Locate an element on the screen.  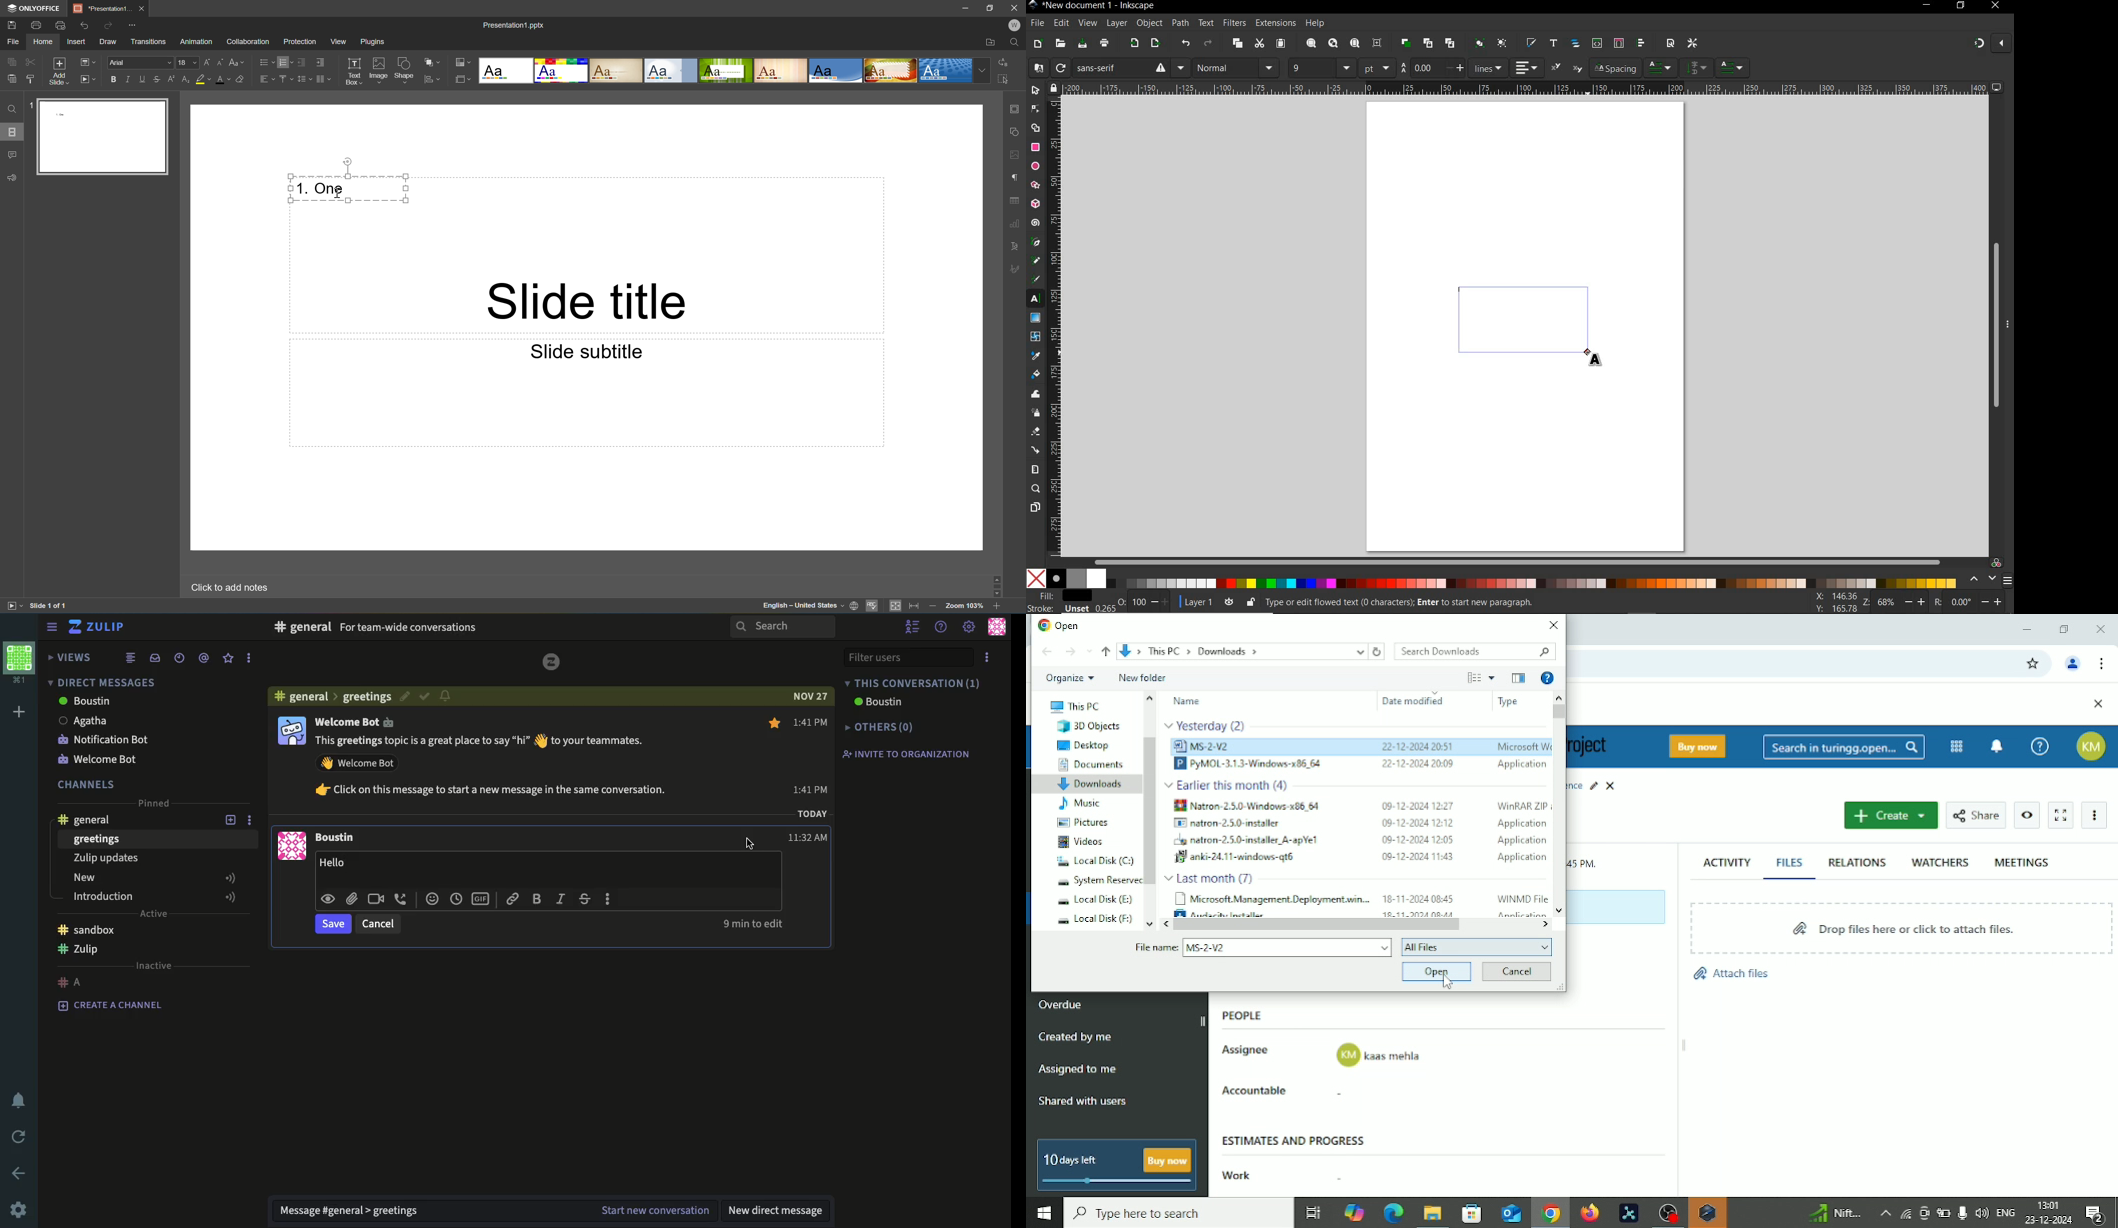
open xml editor is located at coordinates (1596, 43).